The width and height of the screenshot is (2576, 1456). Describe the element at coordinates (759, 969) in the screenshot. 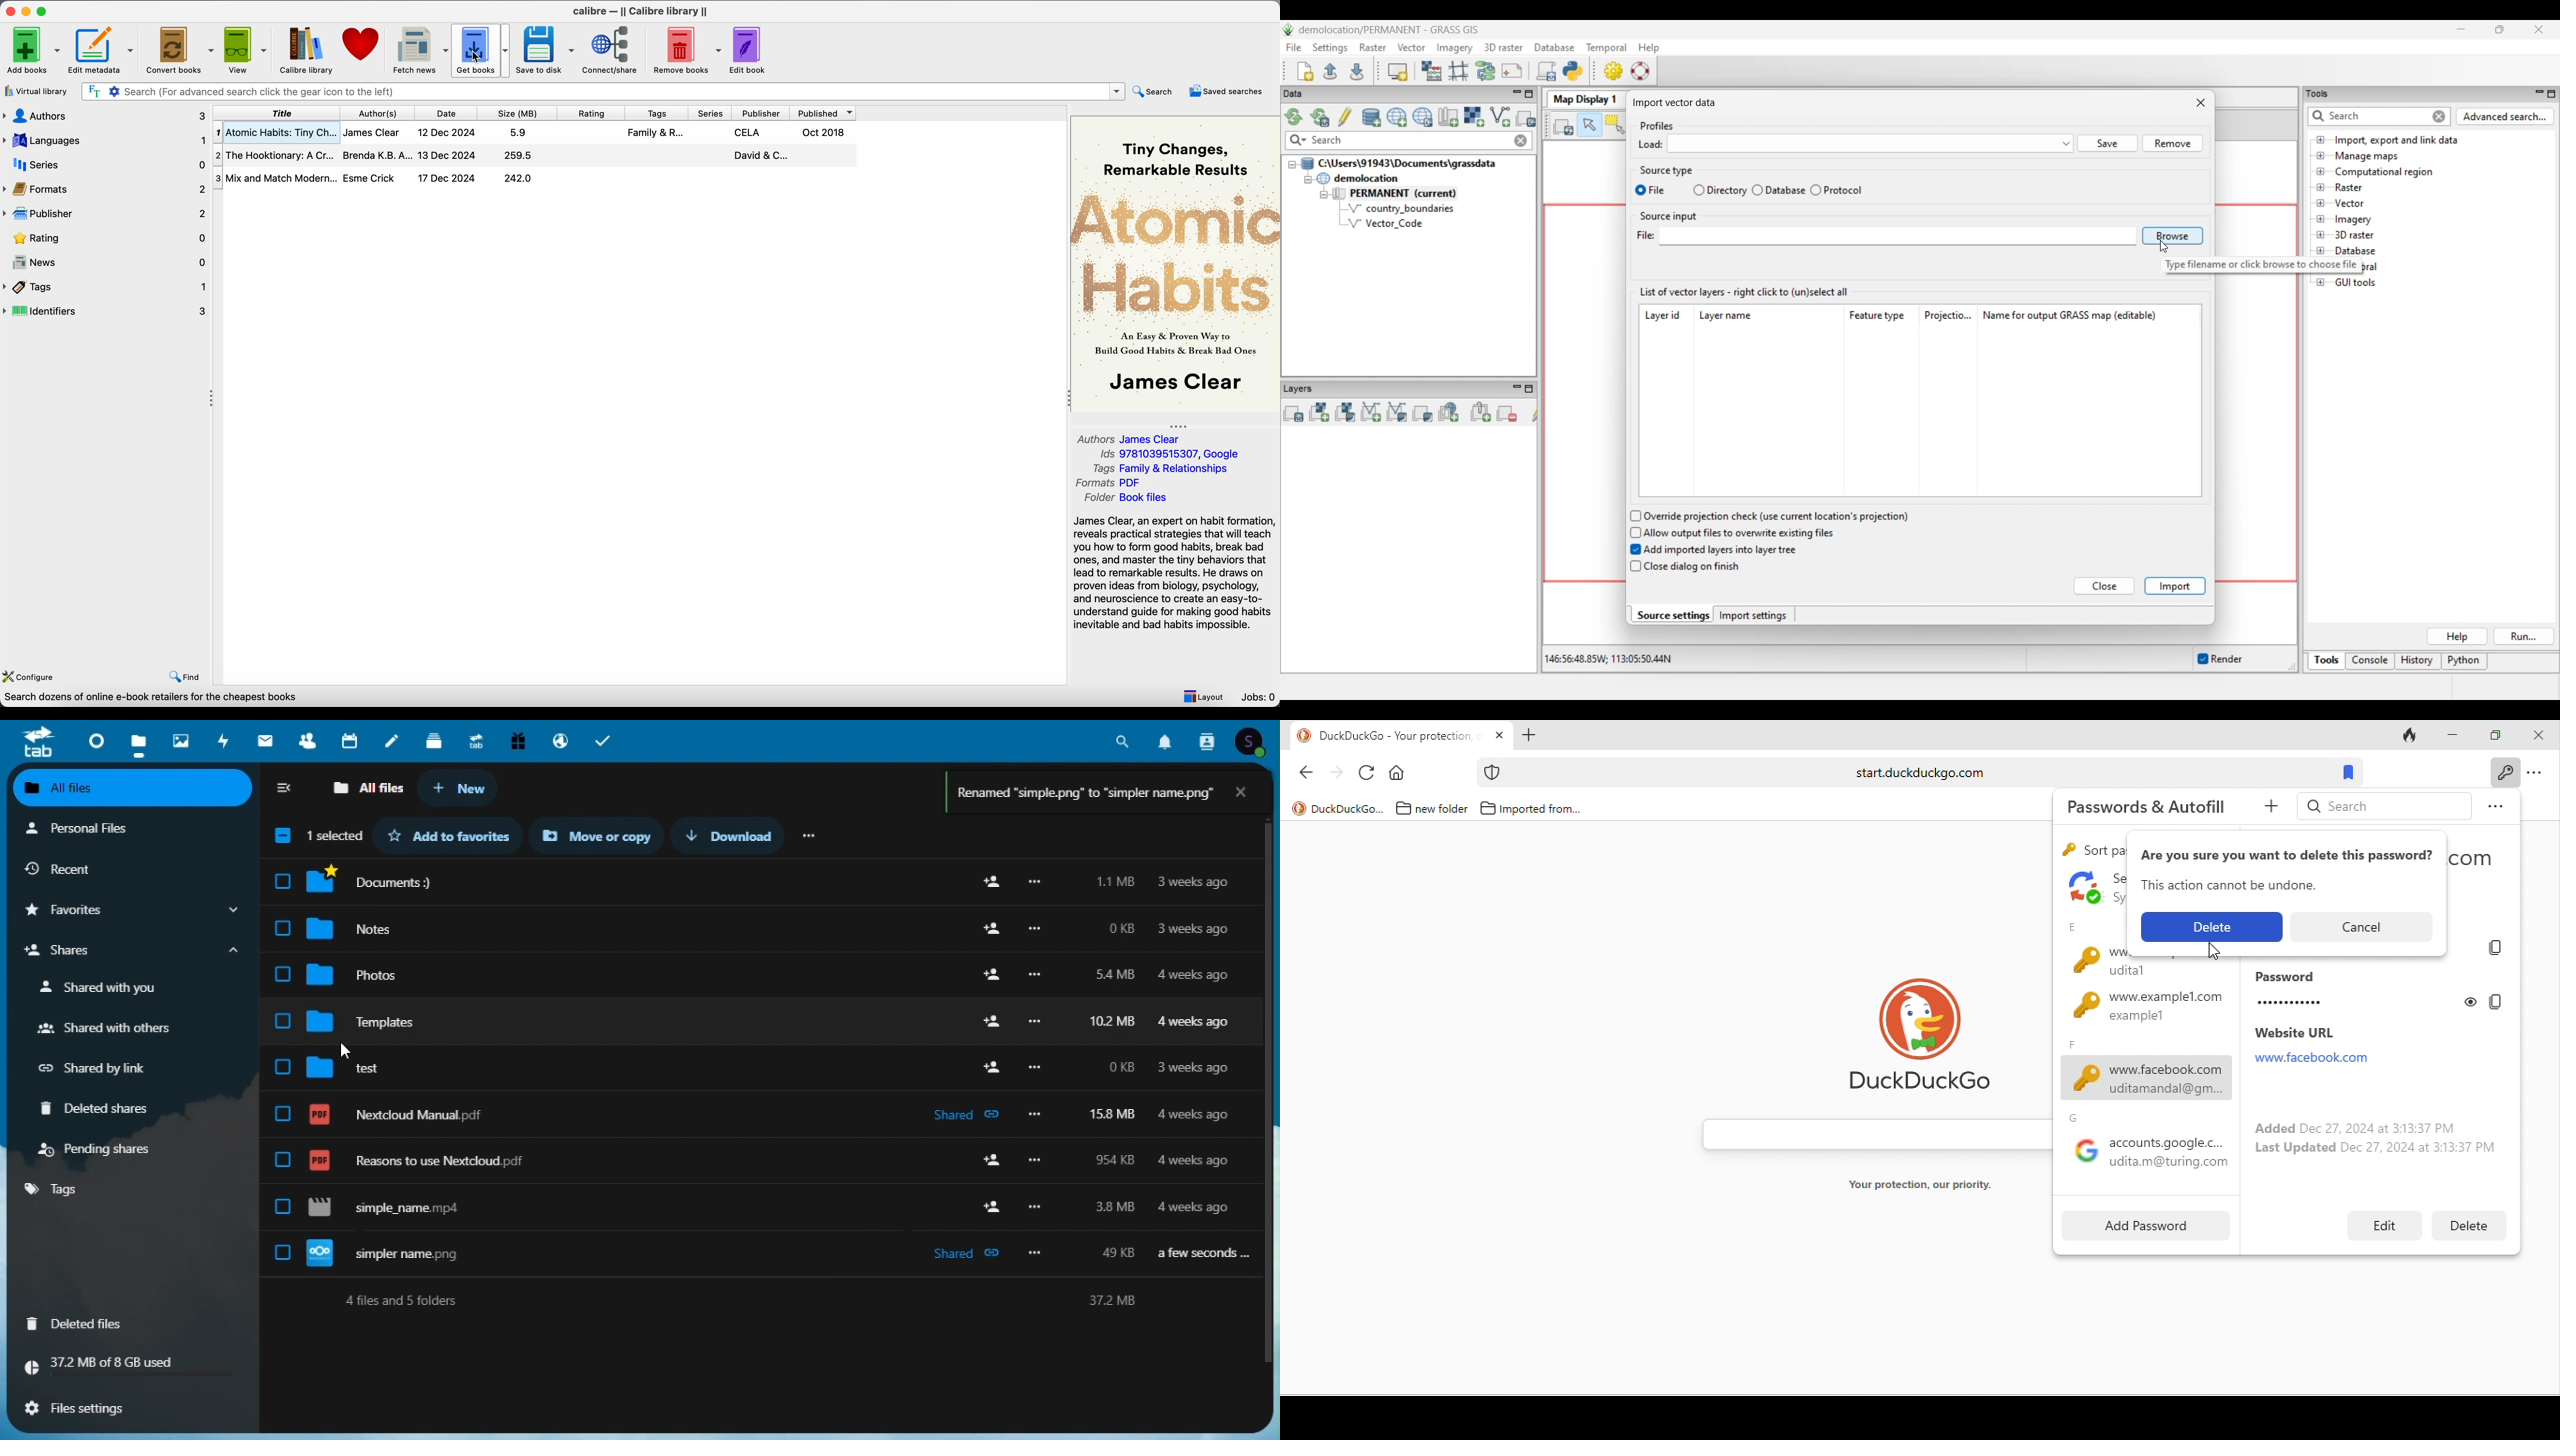

I see `Photos 54 Mb 4 weeks ago` at that location.